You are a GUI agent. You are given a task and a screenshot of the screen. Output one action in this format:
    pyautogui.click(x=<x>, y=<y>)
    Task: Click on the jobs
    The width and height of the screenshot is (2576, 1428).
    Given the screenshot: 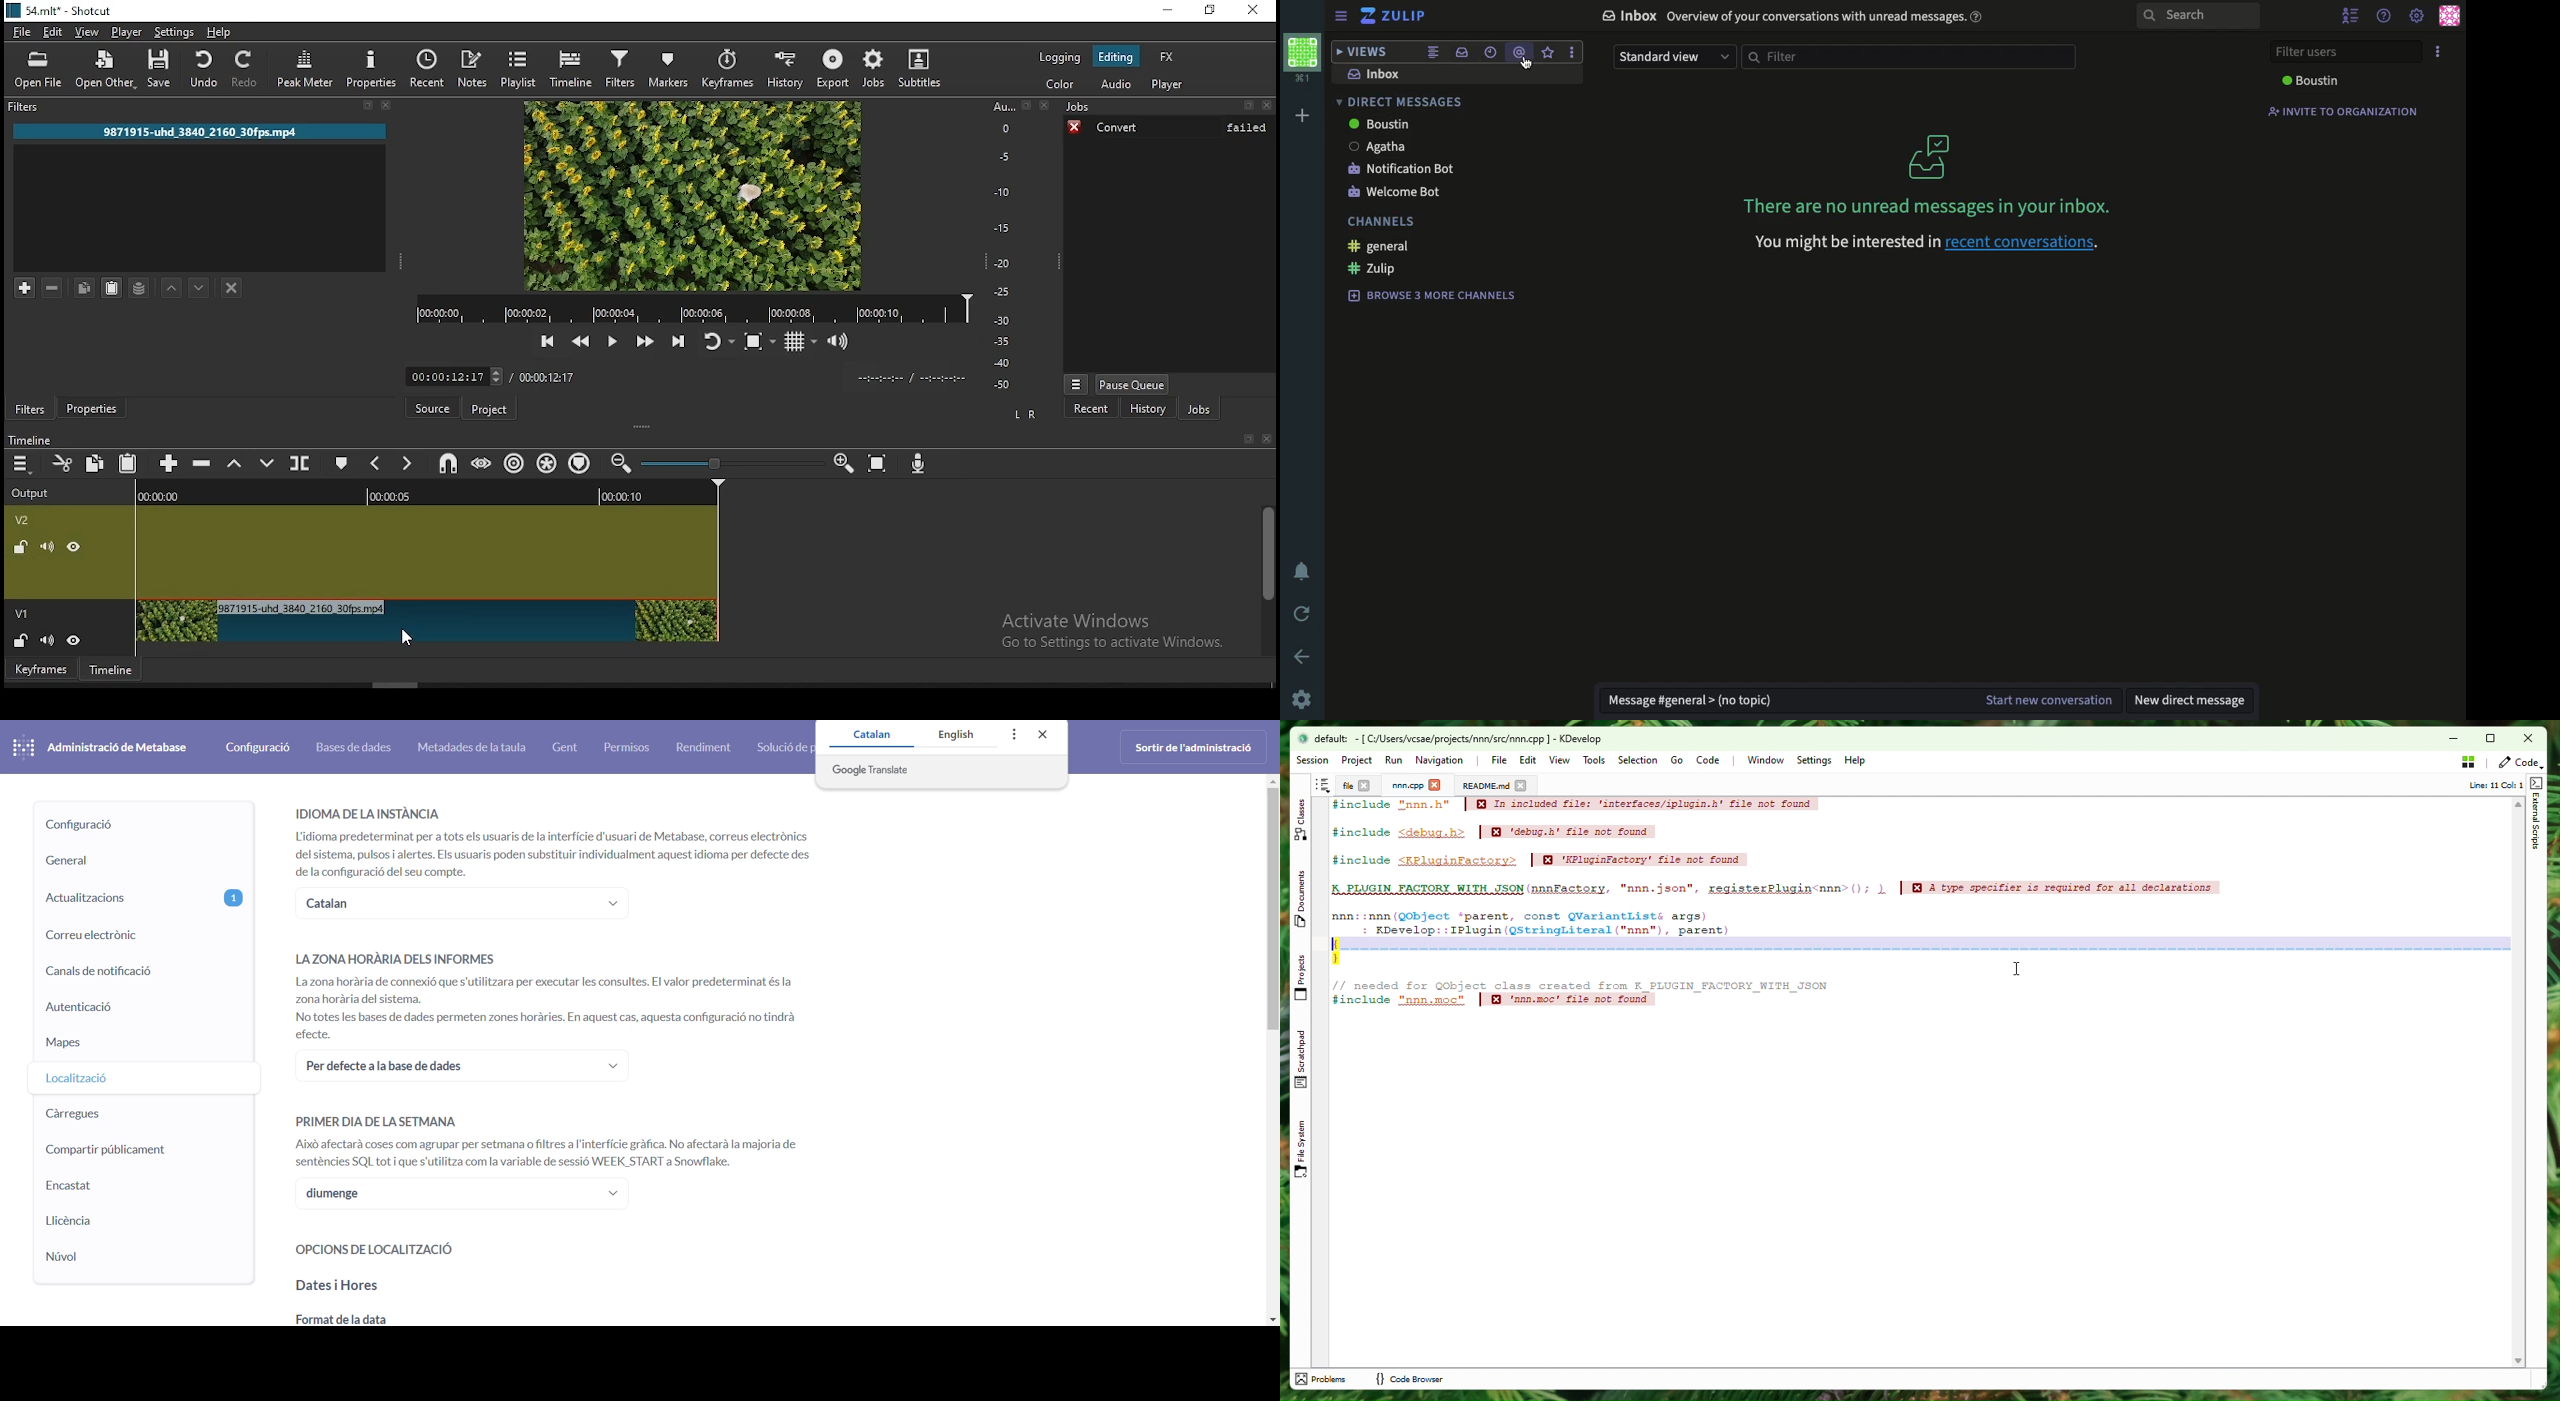 What is the action you would take?
    pyautogui.click(x=1201, y=409)
    